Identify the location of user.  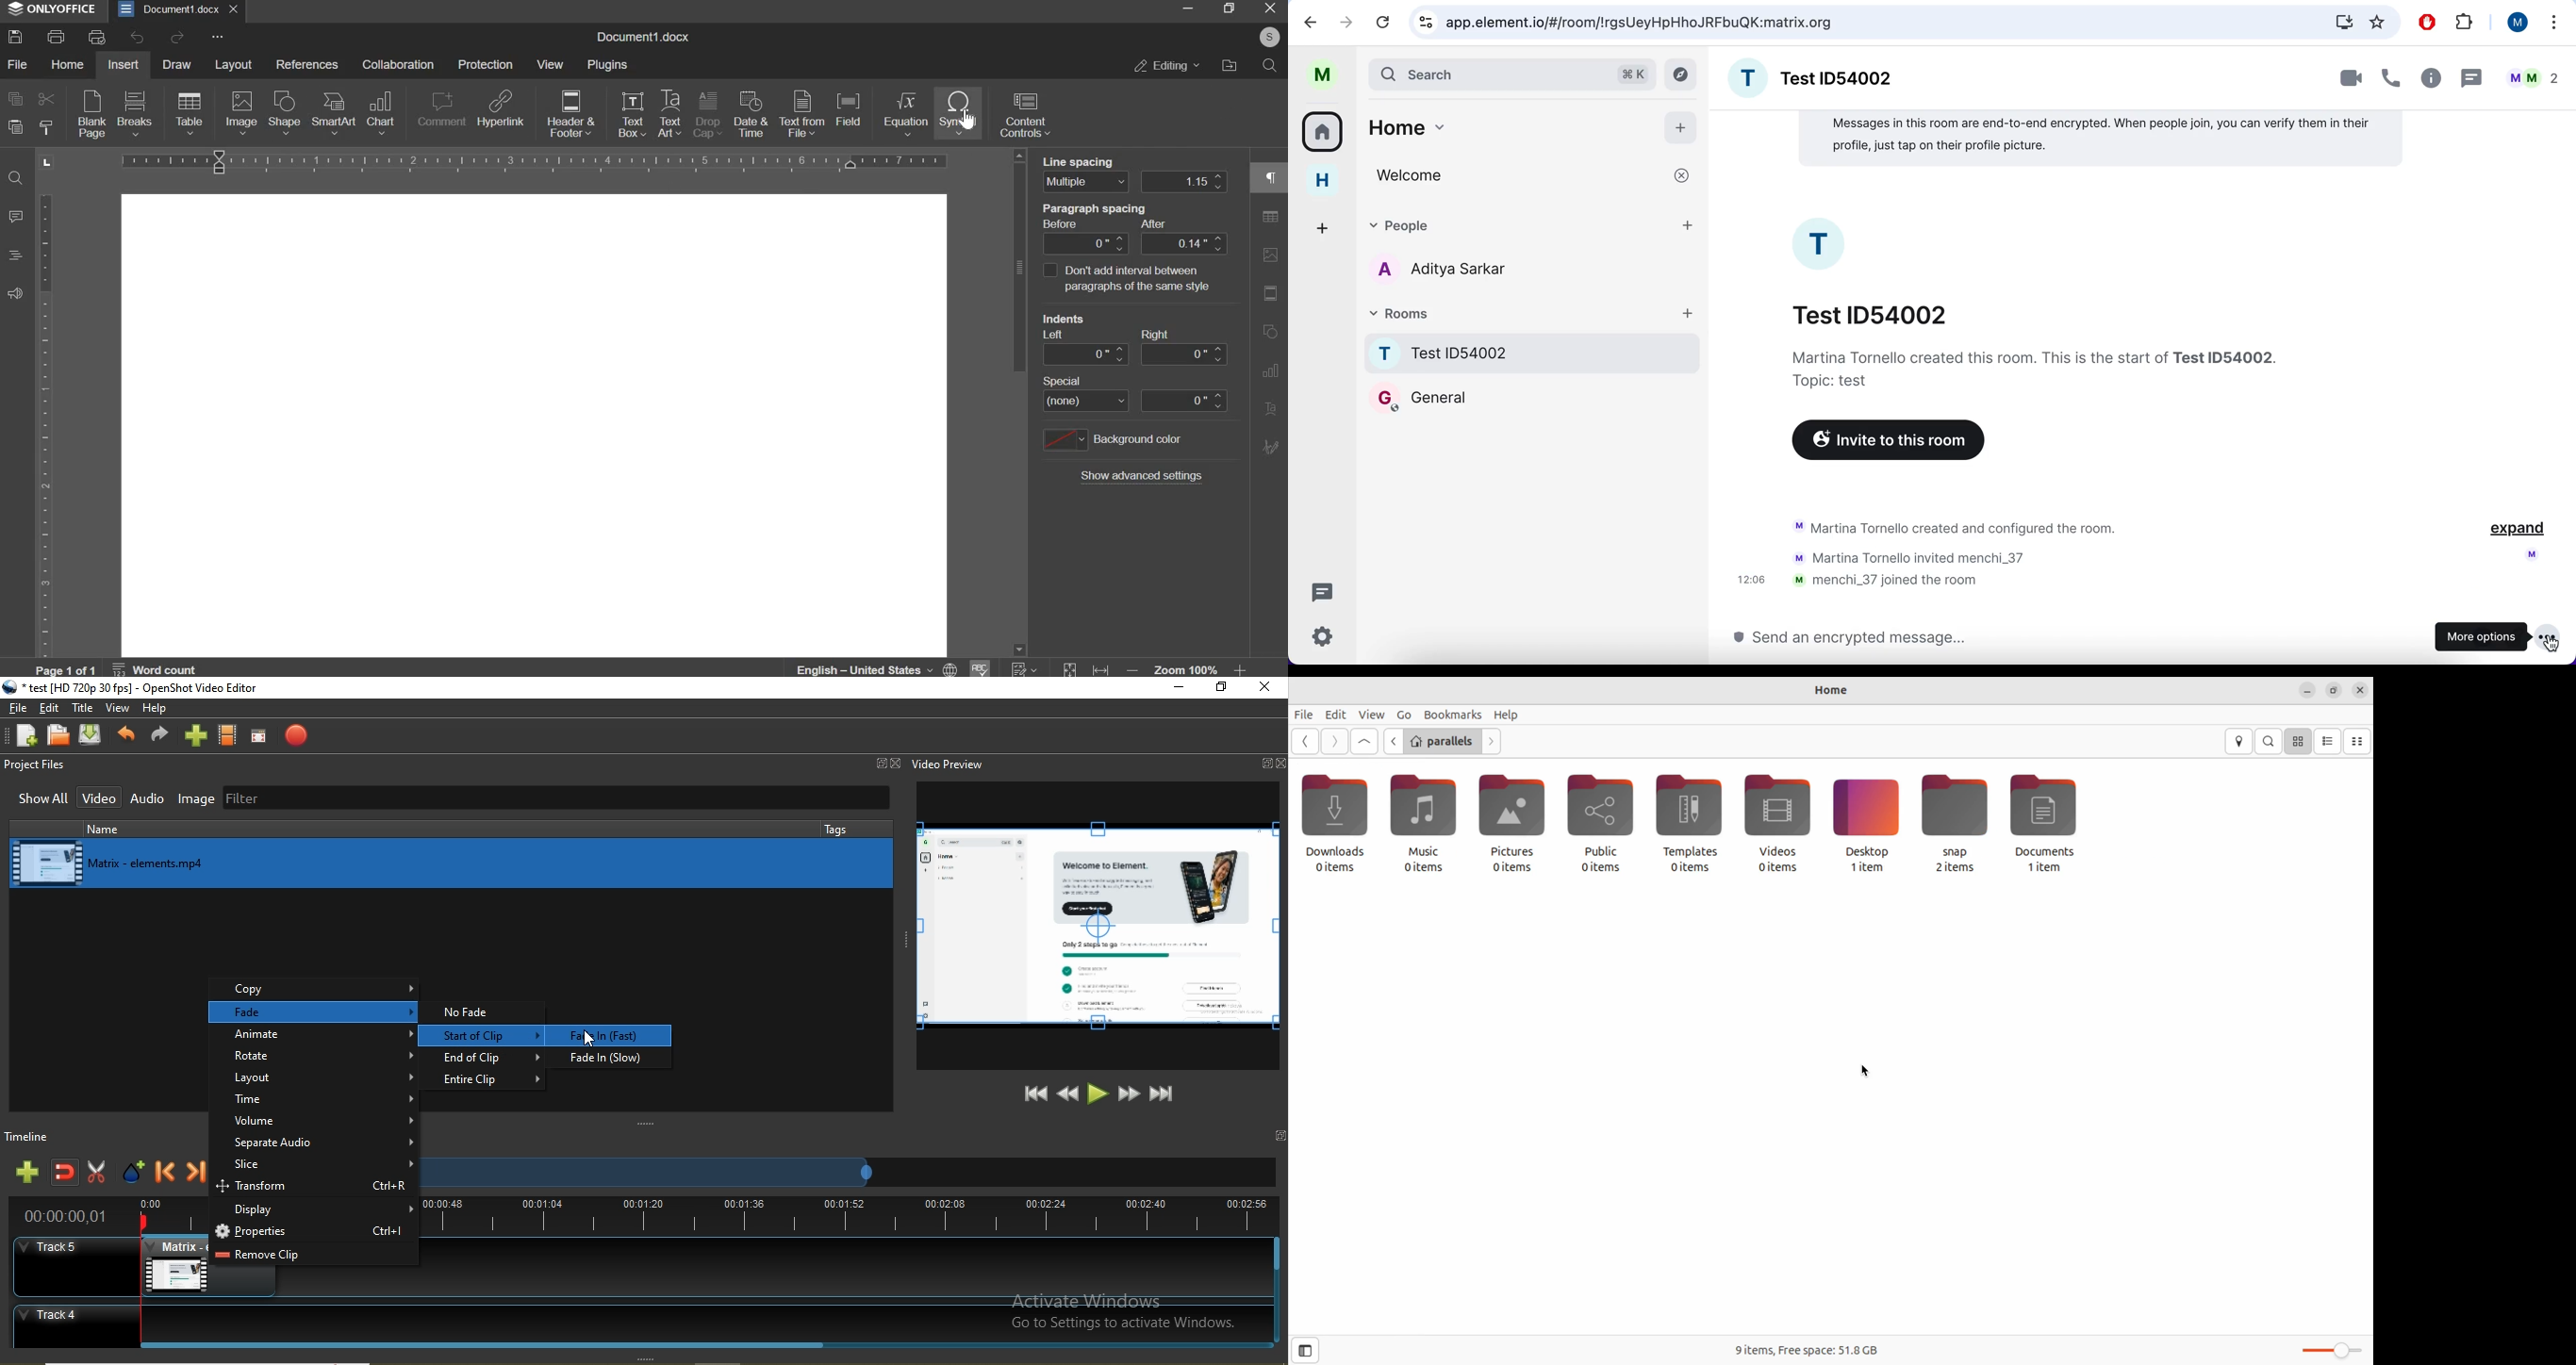
(2516, 23).